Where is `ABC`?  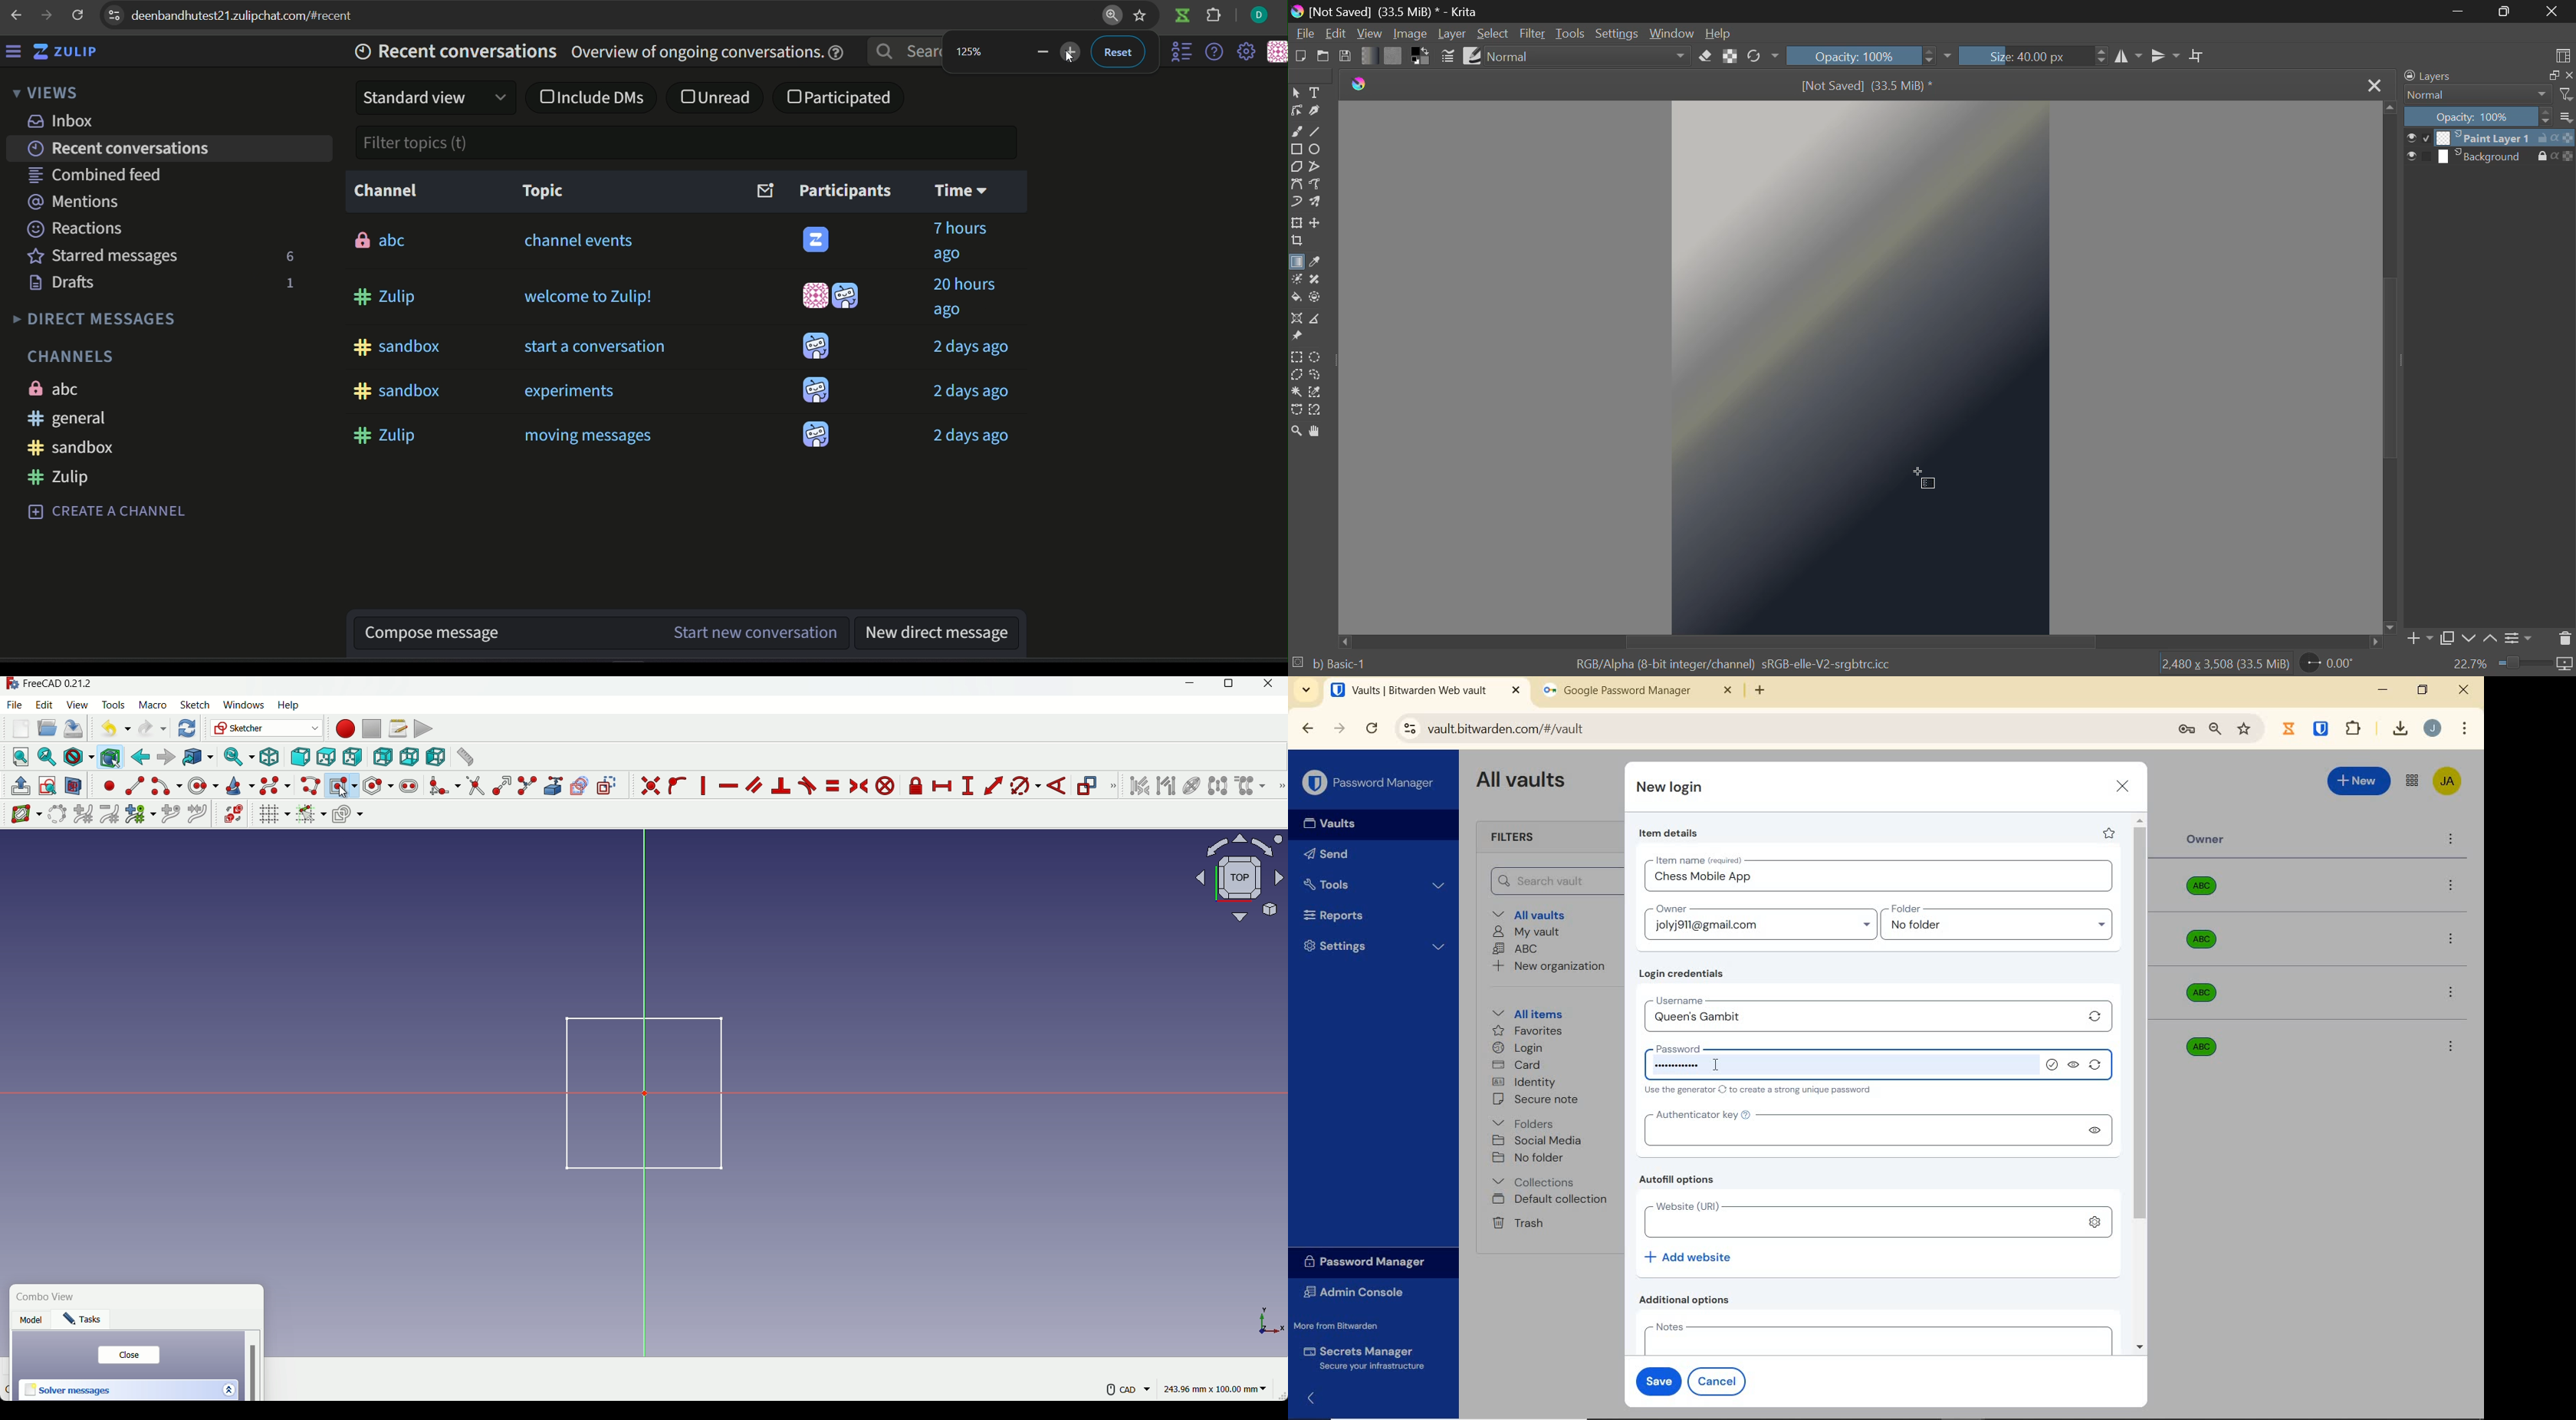 ABC is located at coordinates (1515, 948).